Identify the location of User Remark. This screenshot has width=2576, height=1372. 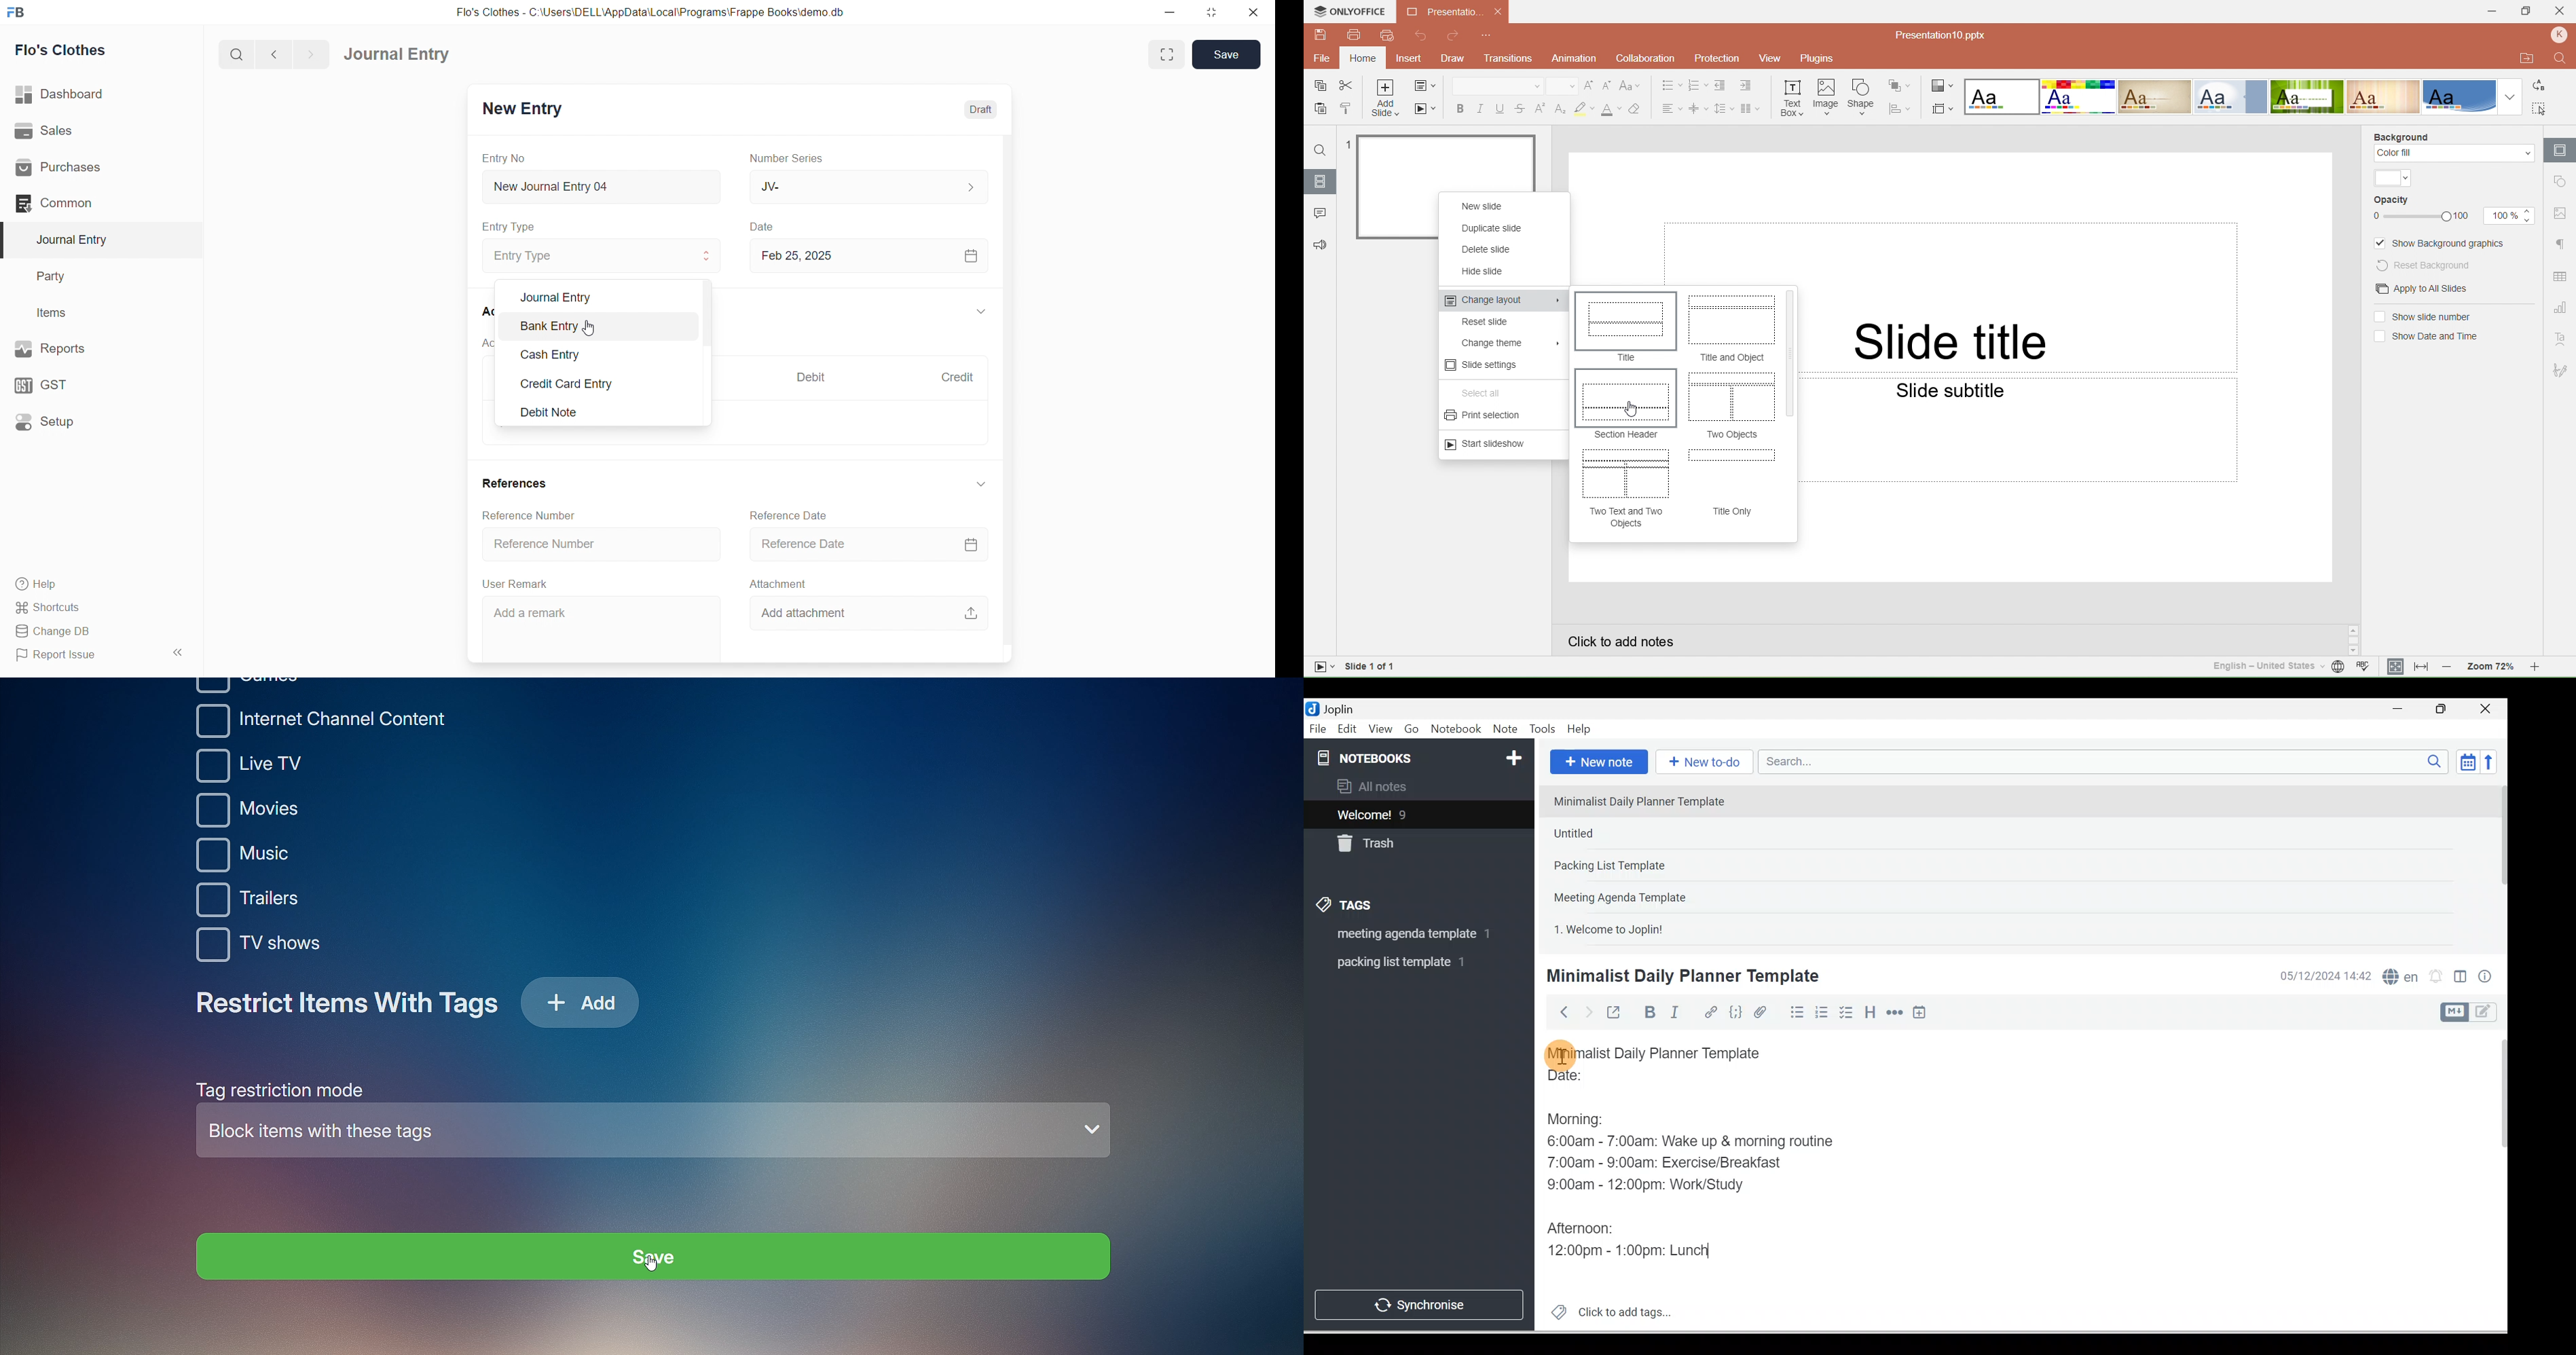
(518, 583).